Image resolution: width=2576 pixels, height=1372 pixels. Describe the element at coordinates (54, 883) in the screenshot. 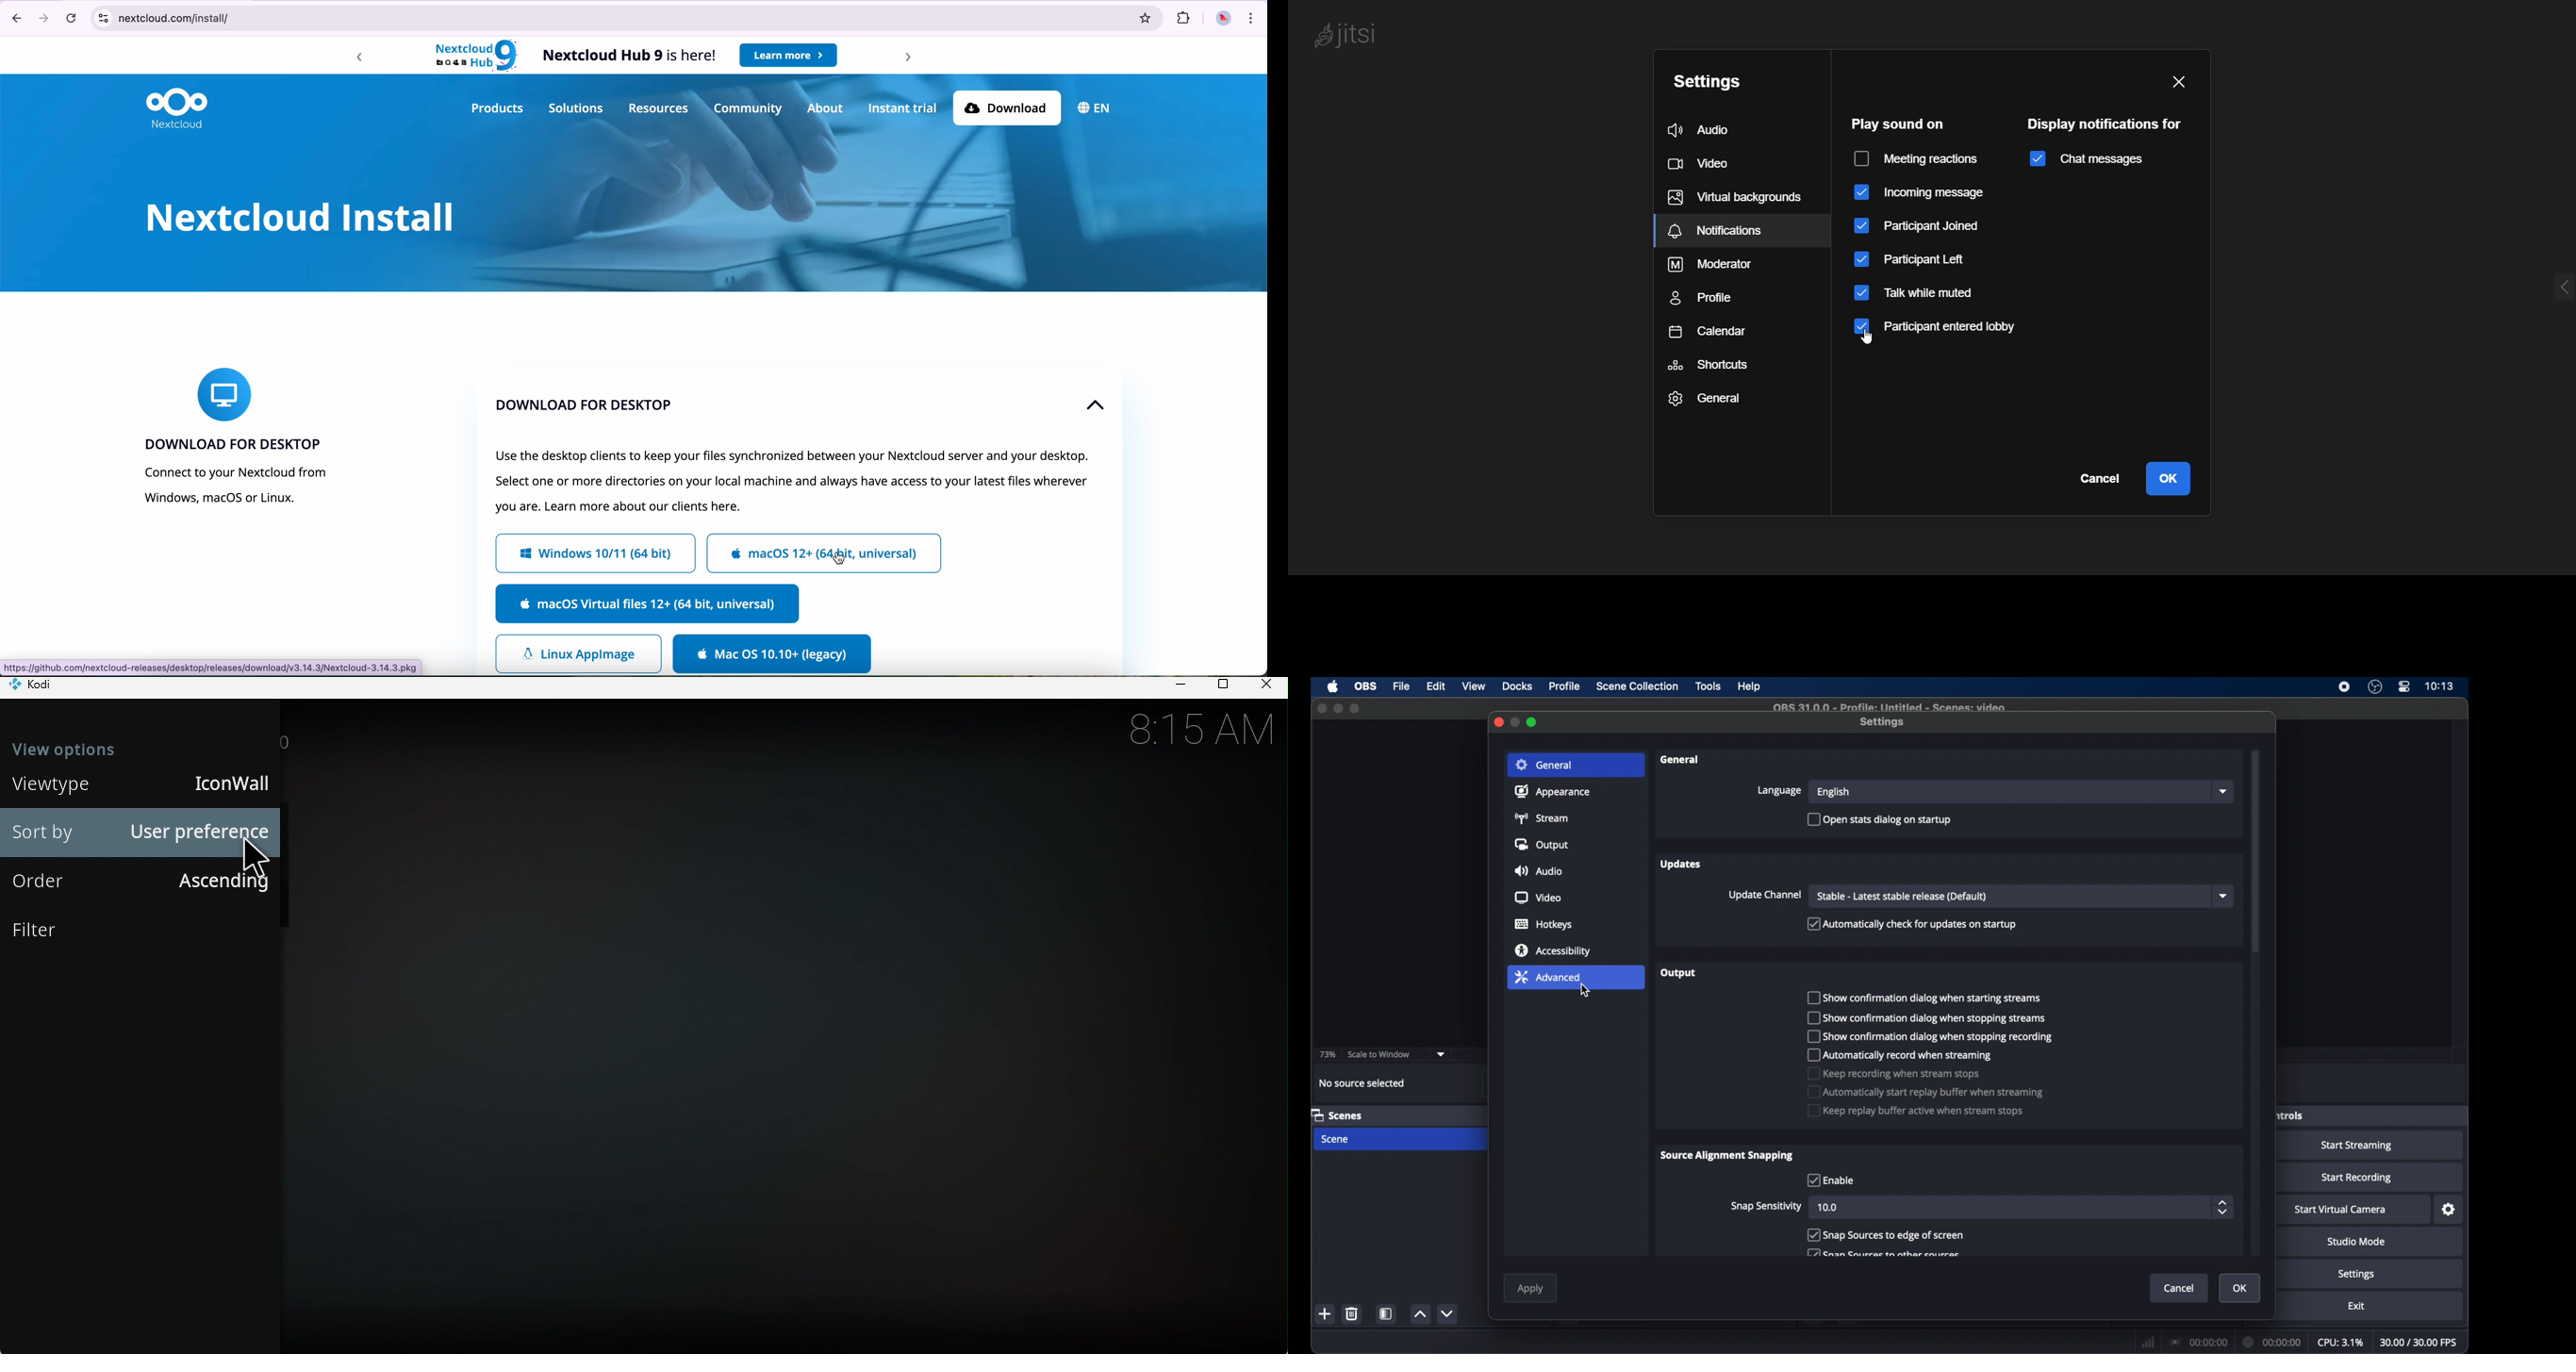

I see `Order` at that location.